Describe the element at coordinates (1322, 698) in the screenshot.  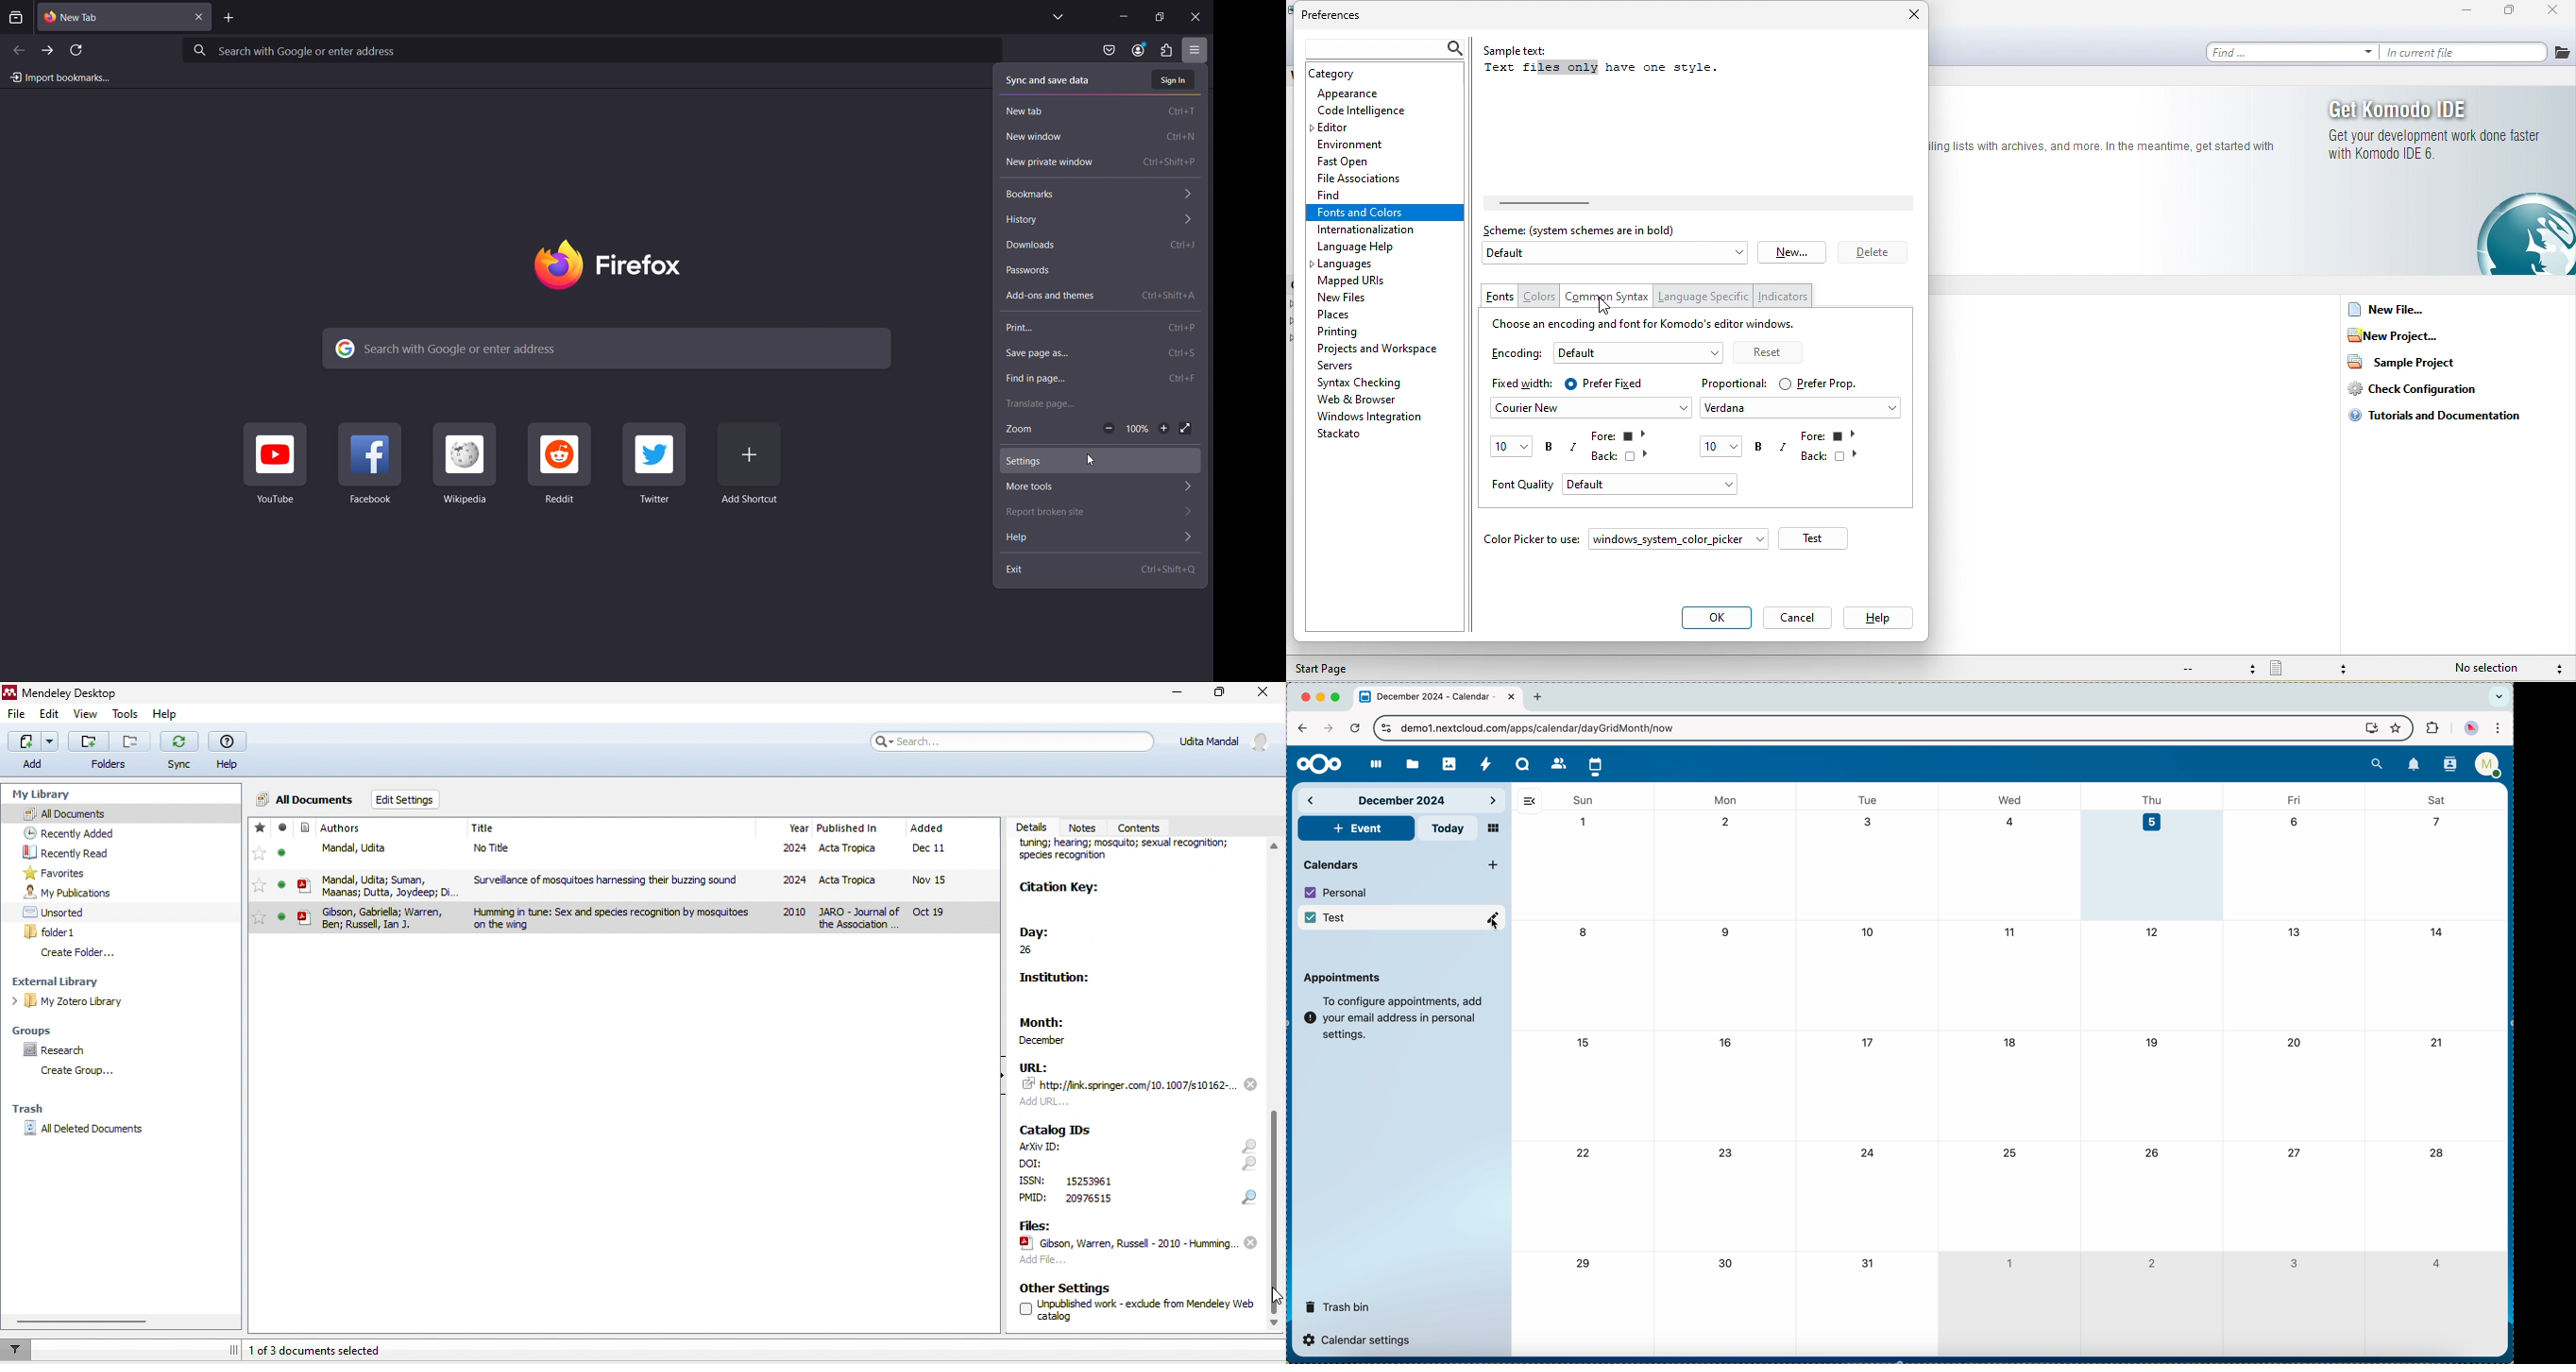
I see `minimize` at that location.